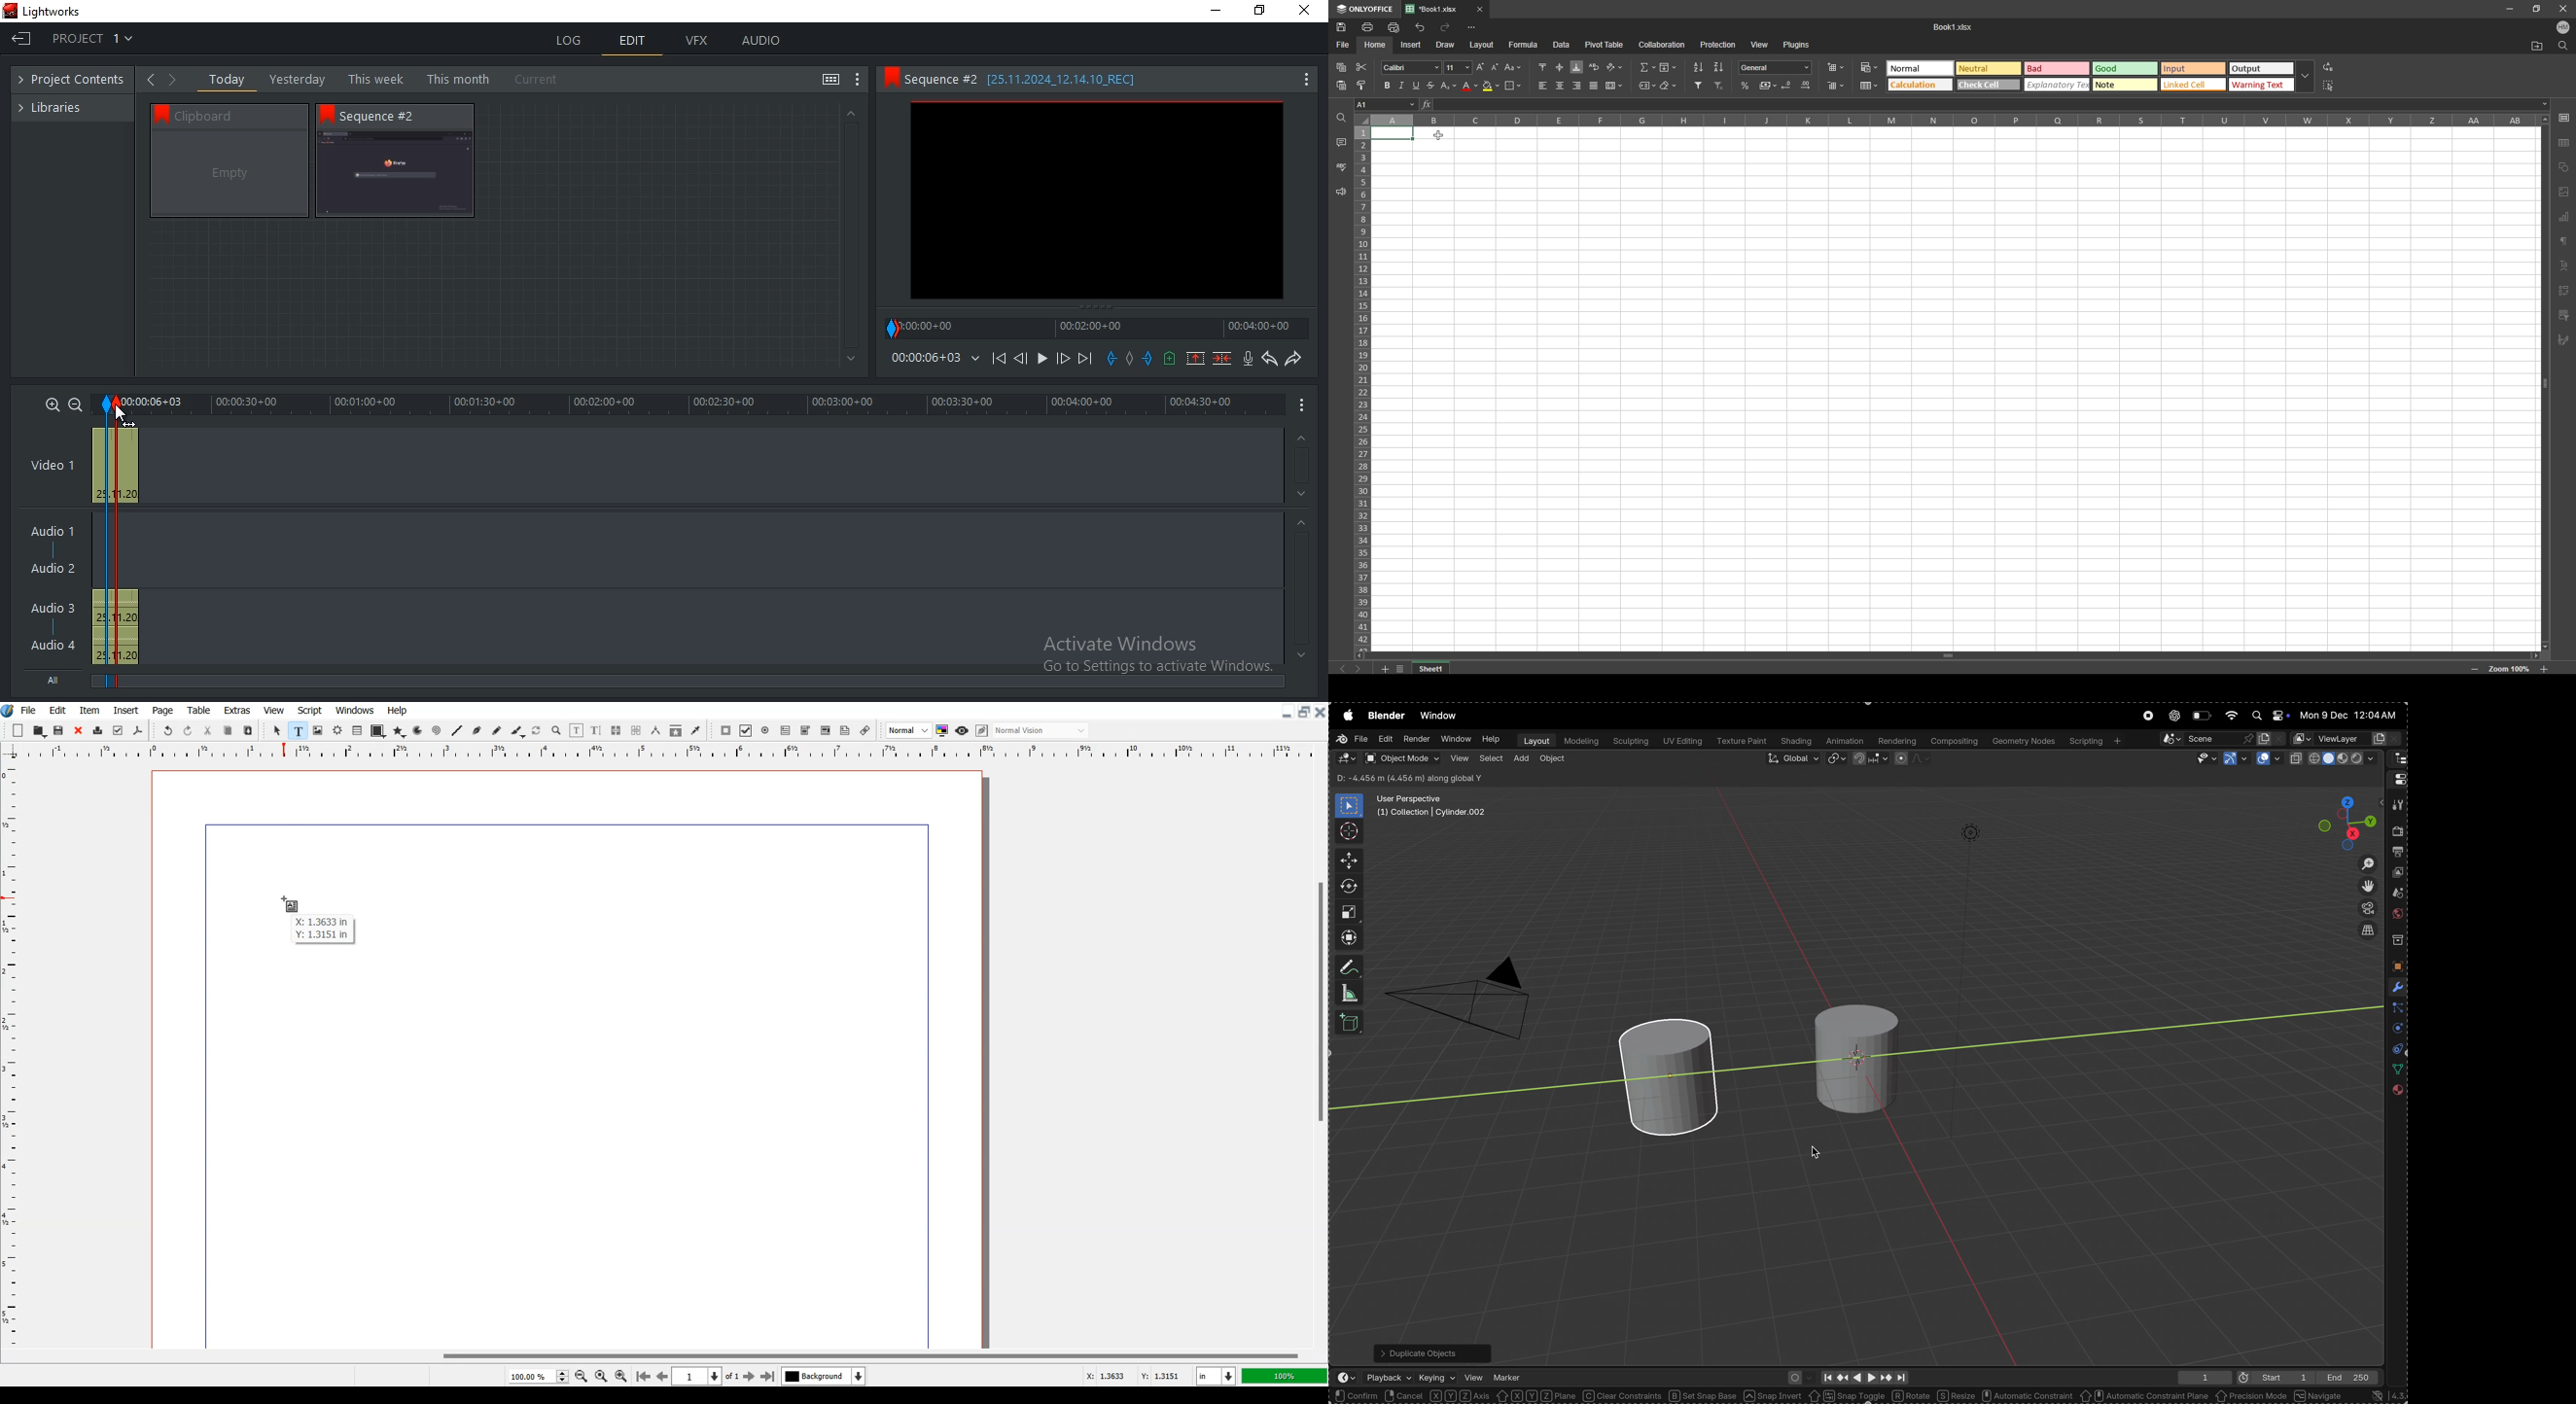 This screenshot has width=2576, height=1428. What do you see at coordinates (2362, 864) in the screenshot?
I see `zoom` at bounding box center [2362, 864].